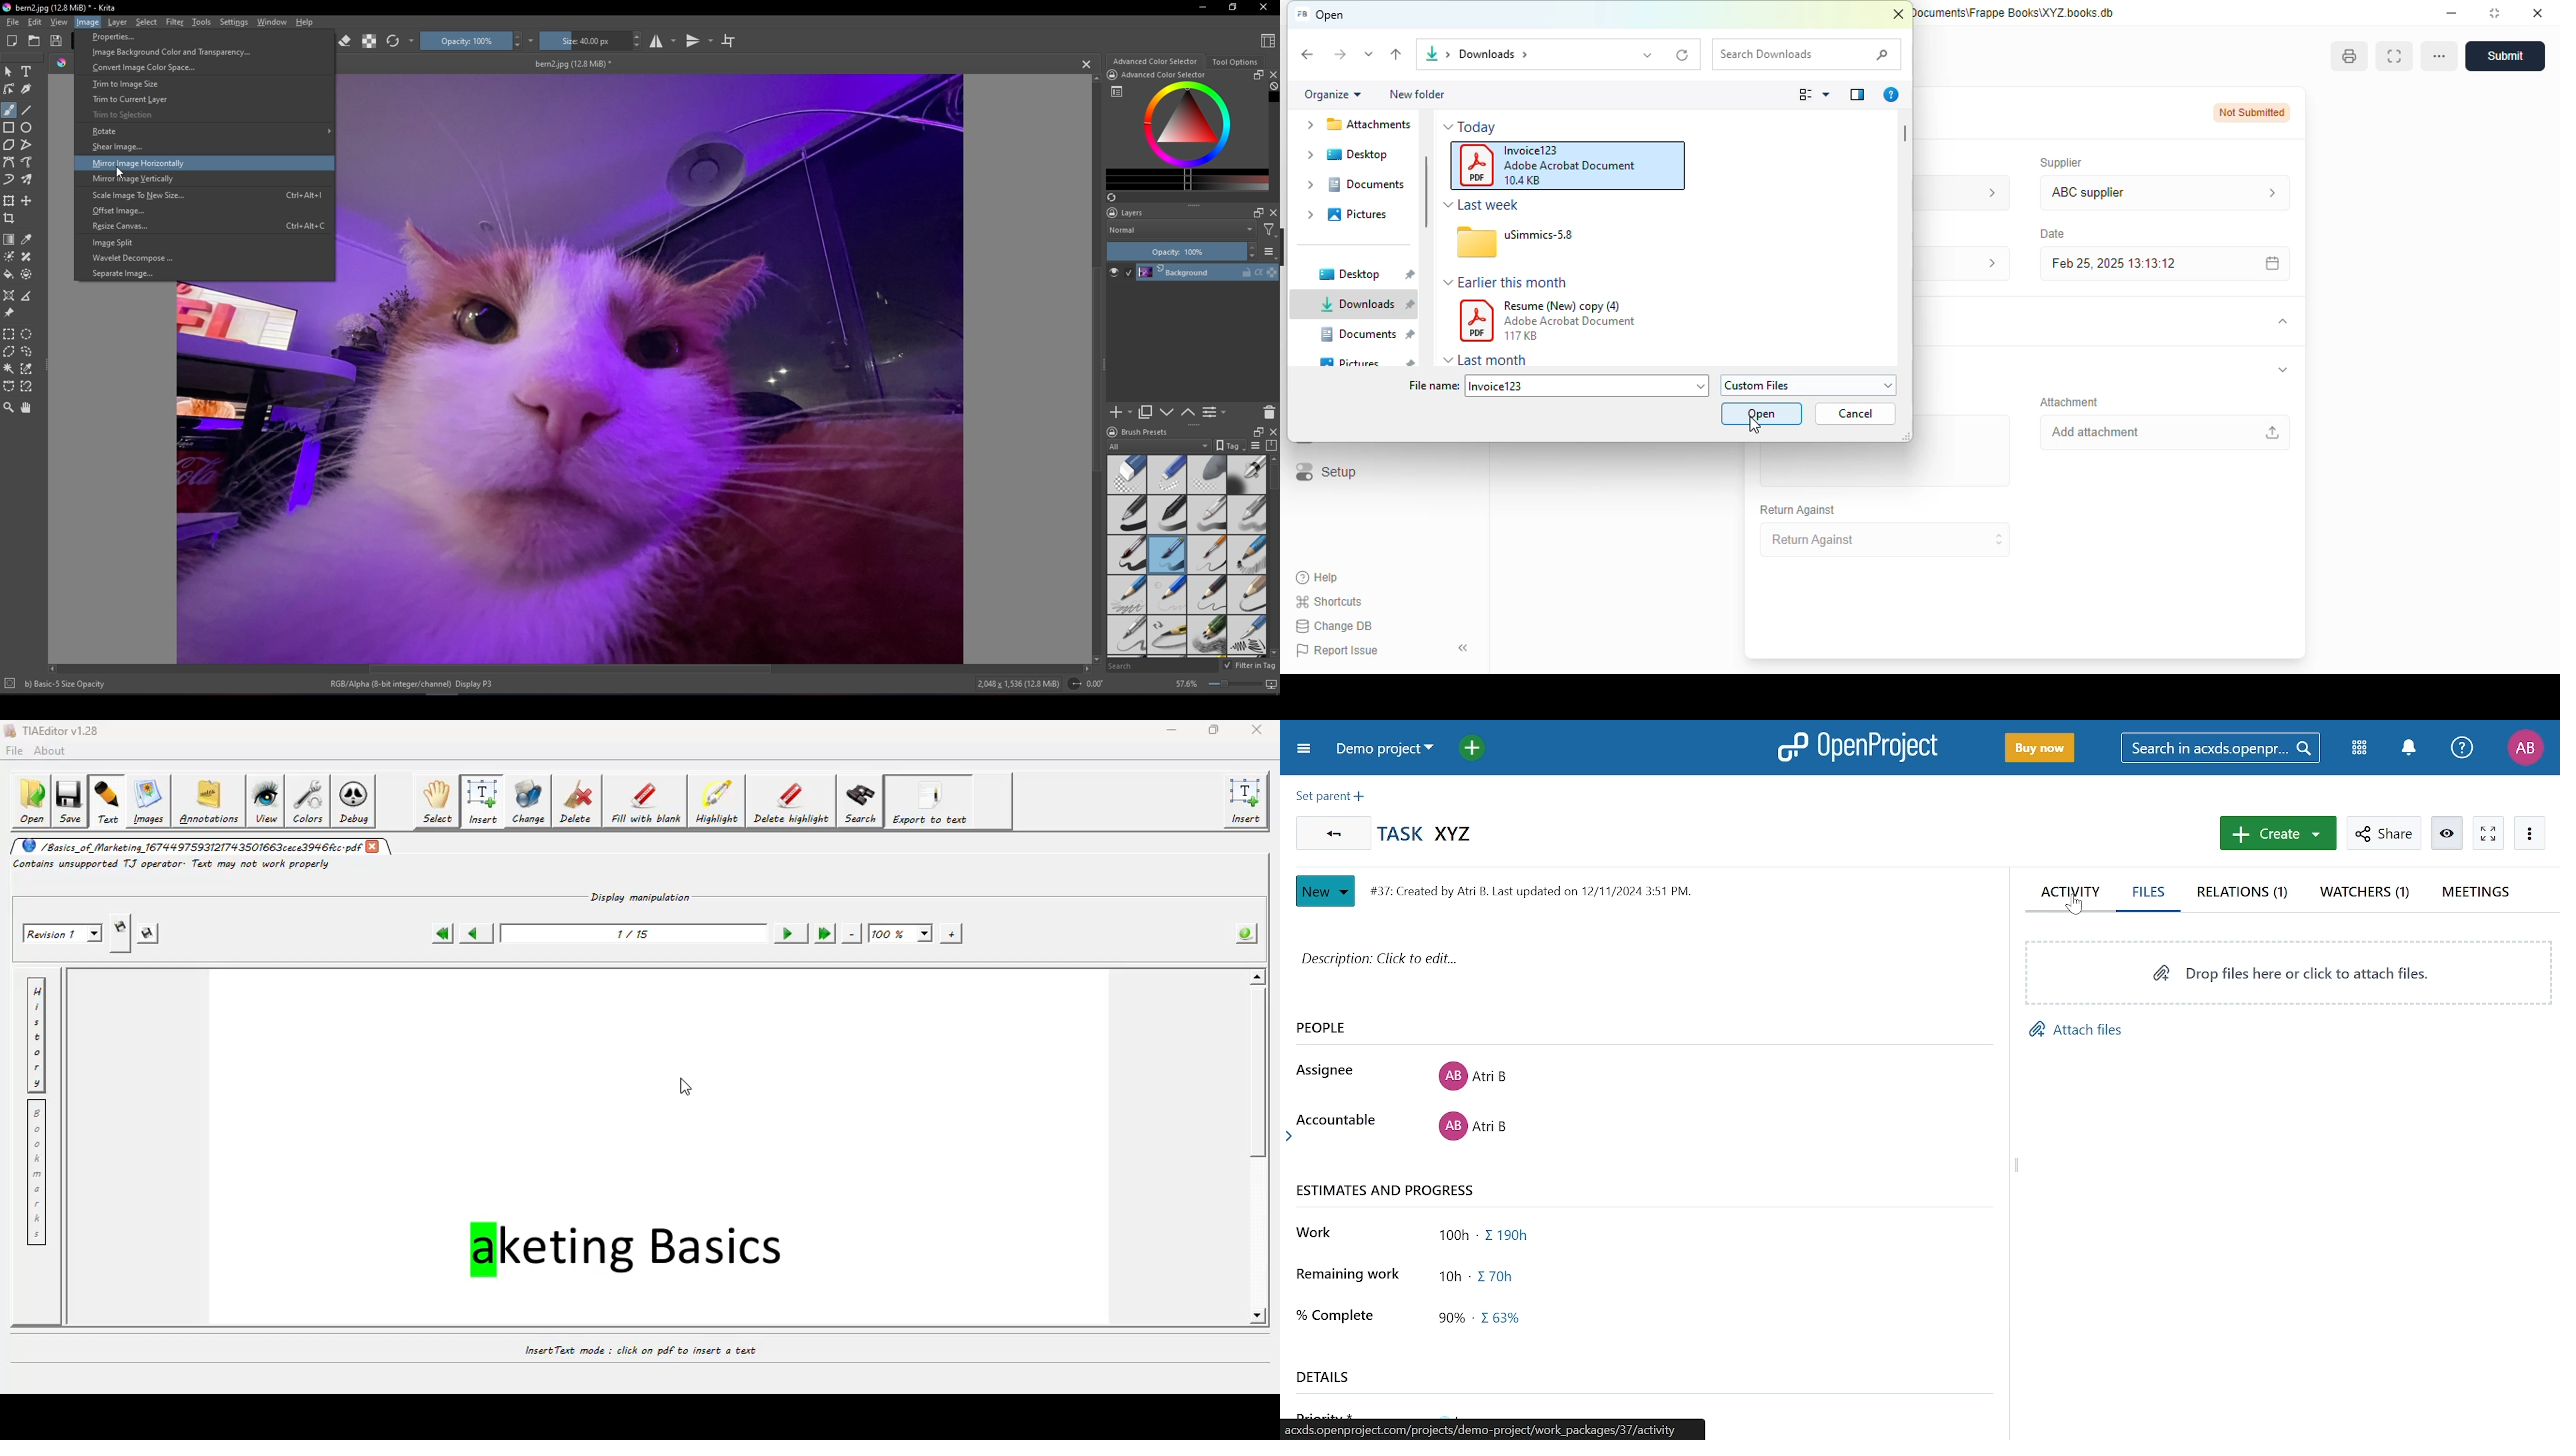 The height and width of the screenshot is (1456, 2576). Describe the element at coordinates (1333, 95) in the screenshot. I see `organize ` at that location.